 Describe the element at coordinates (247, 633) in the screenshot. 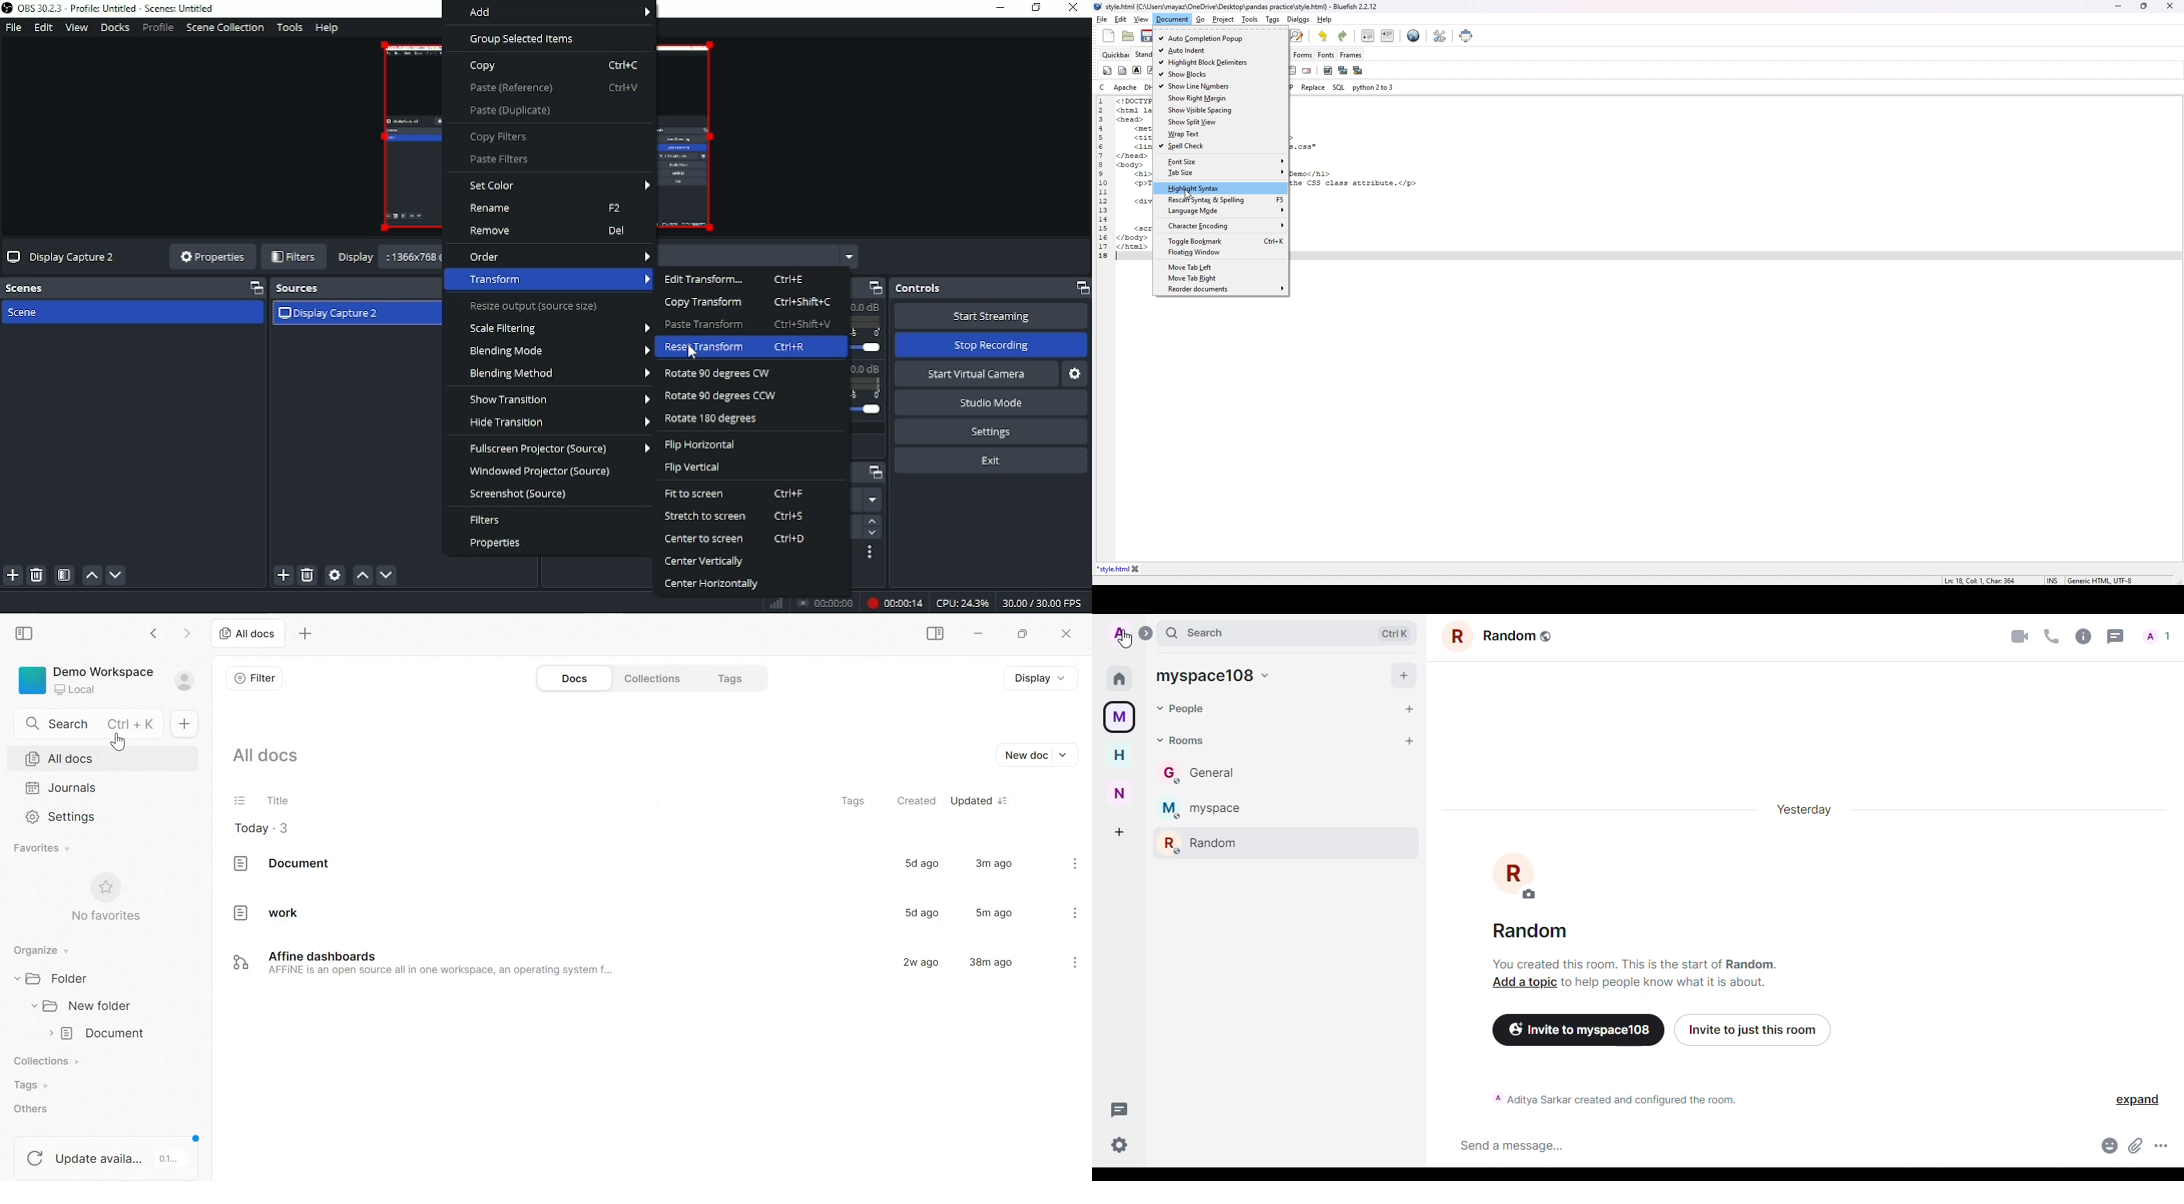

I see `All docs` at that location.